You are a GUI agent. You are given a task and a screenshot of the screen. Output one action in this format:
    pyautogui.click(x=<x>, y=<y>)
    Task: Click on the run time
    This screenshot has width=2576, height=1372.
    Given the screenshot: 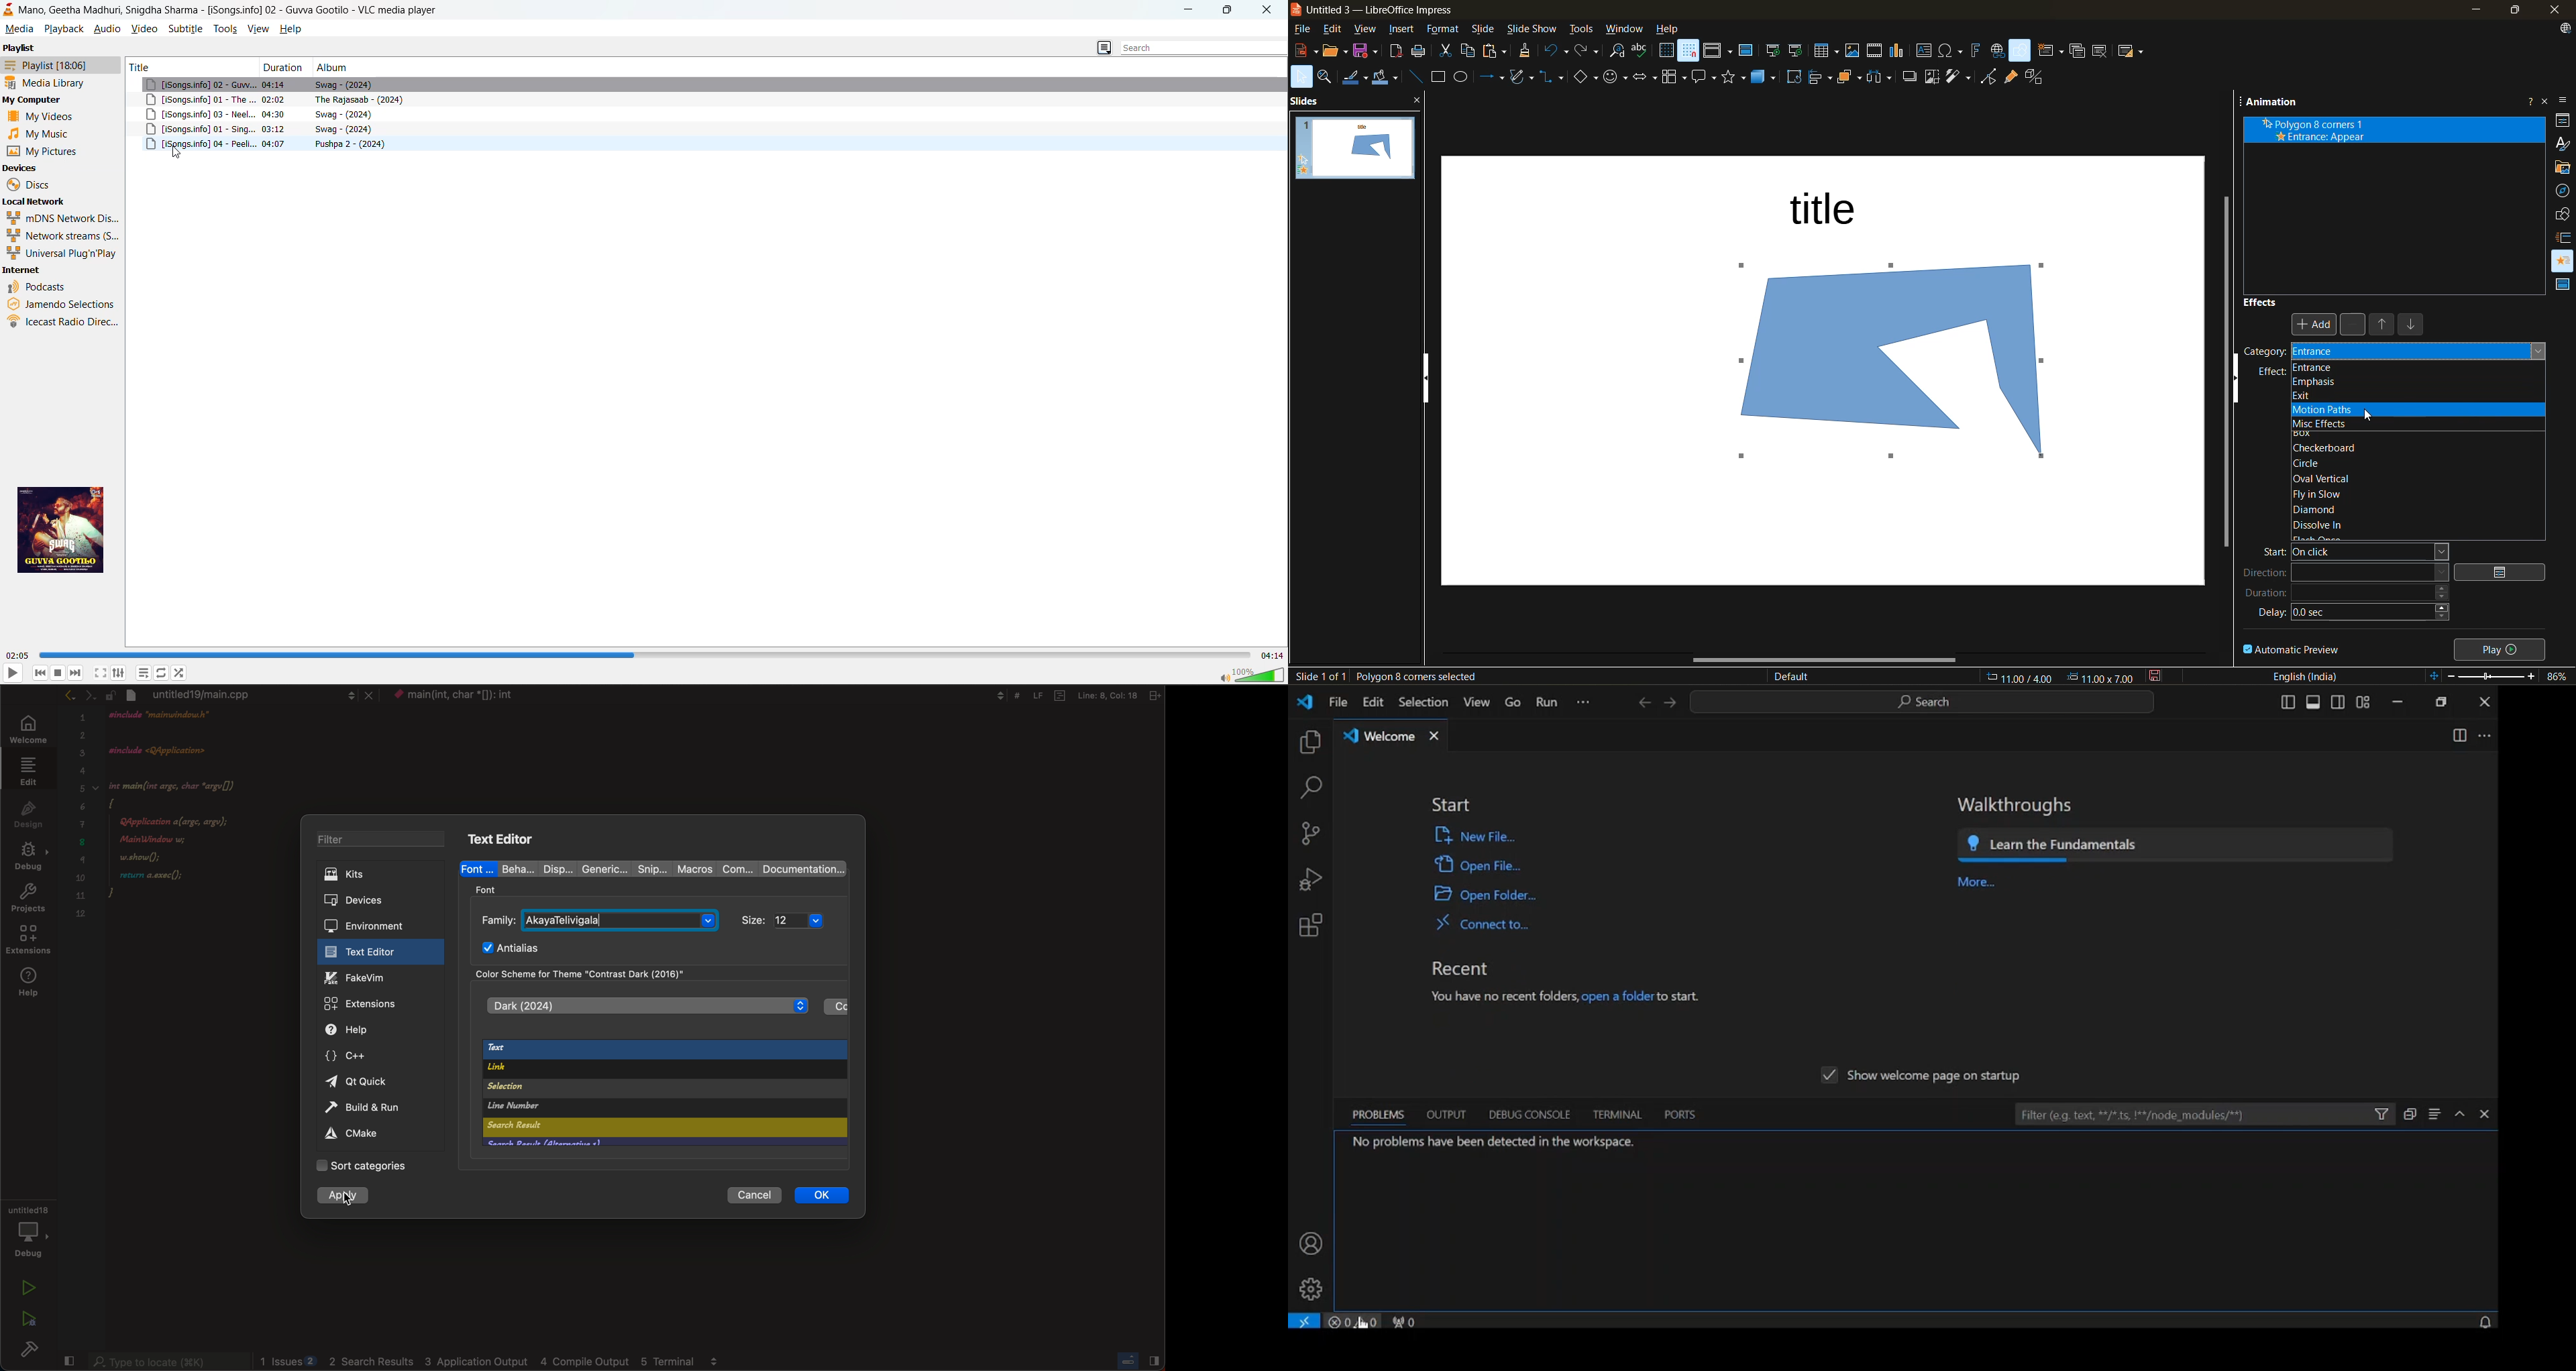 What is the action you would take?
    pyautogui.click(x=17, y=657)
    